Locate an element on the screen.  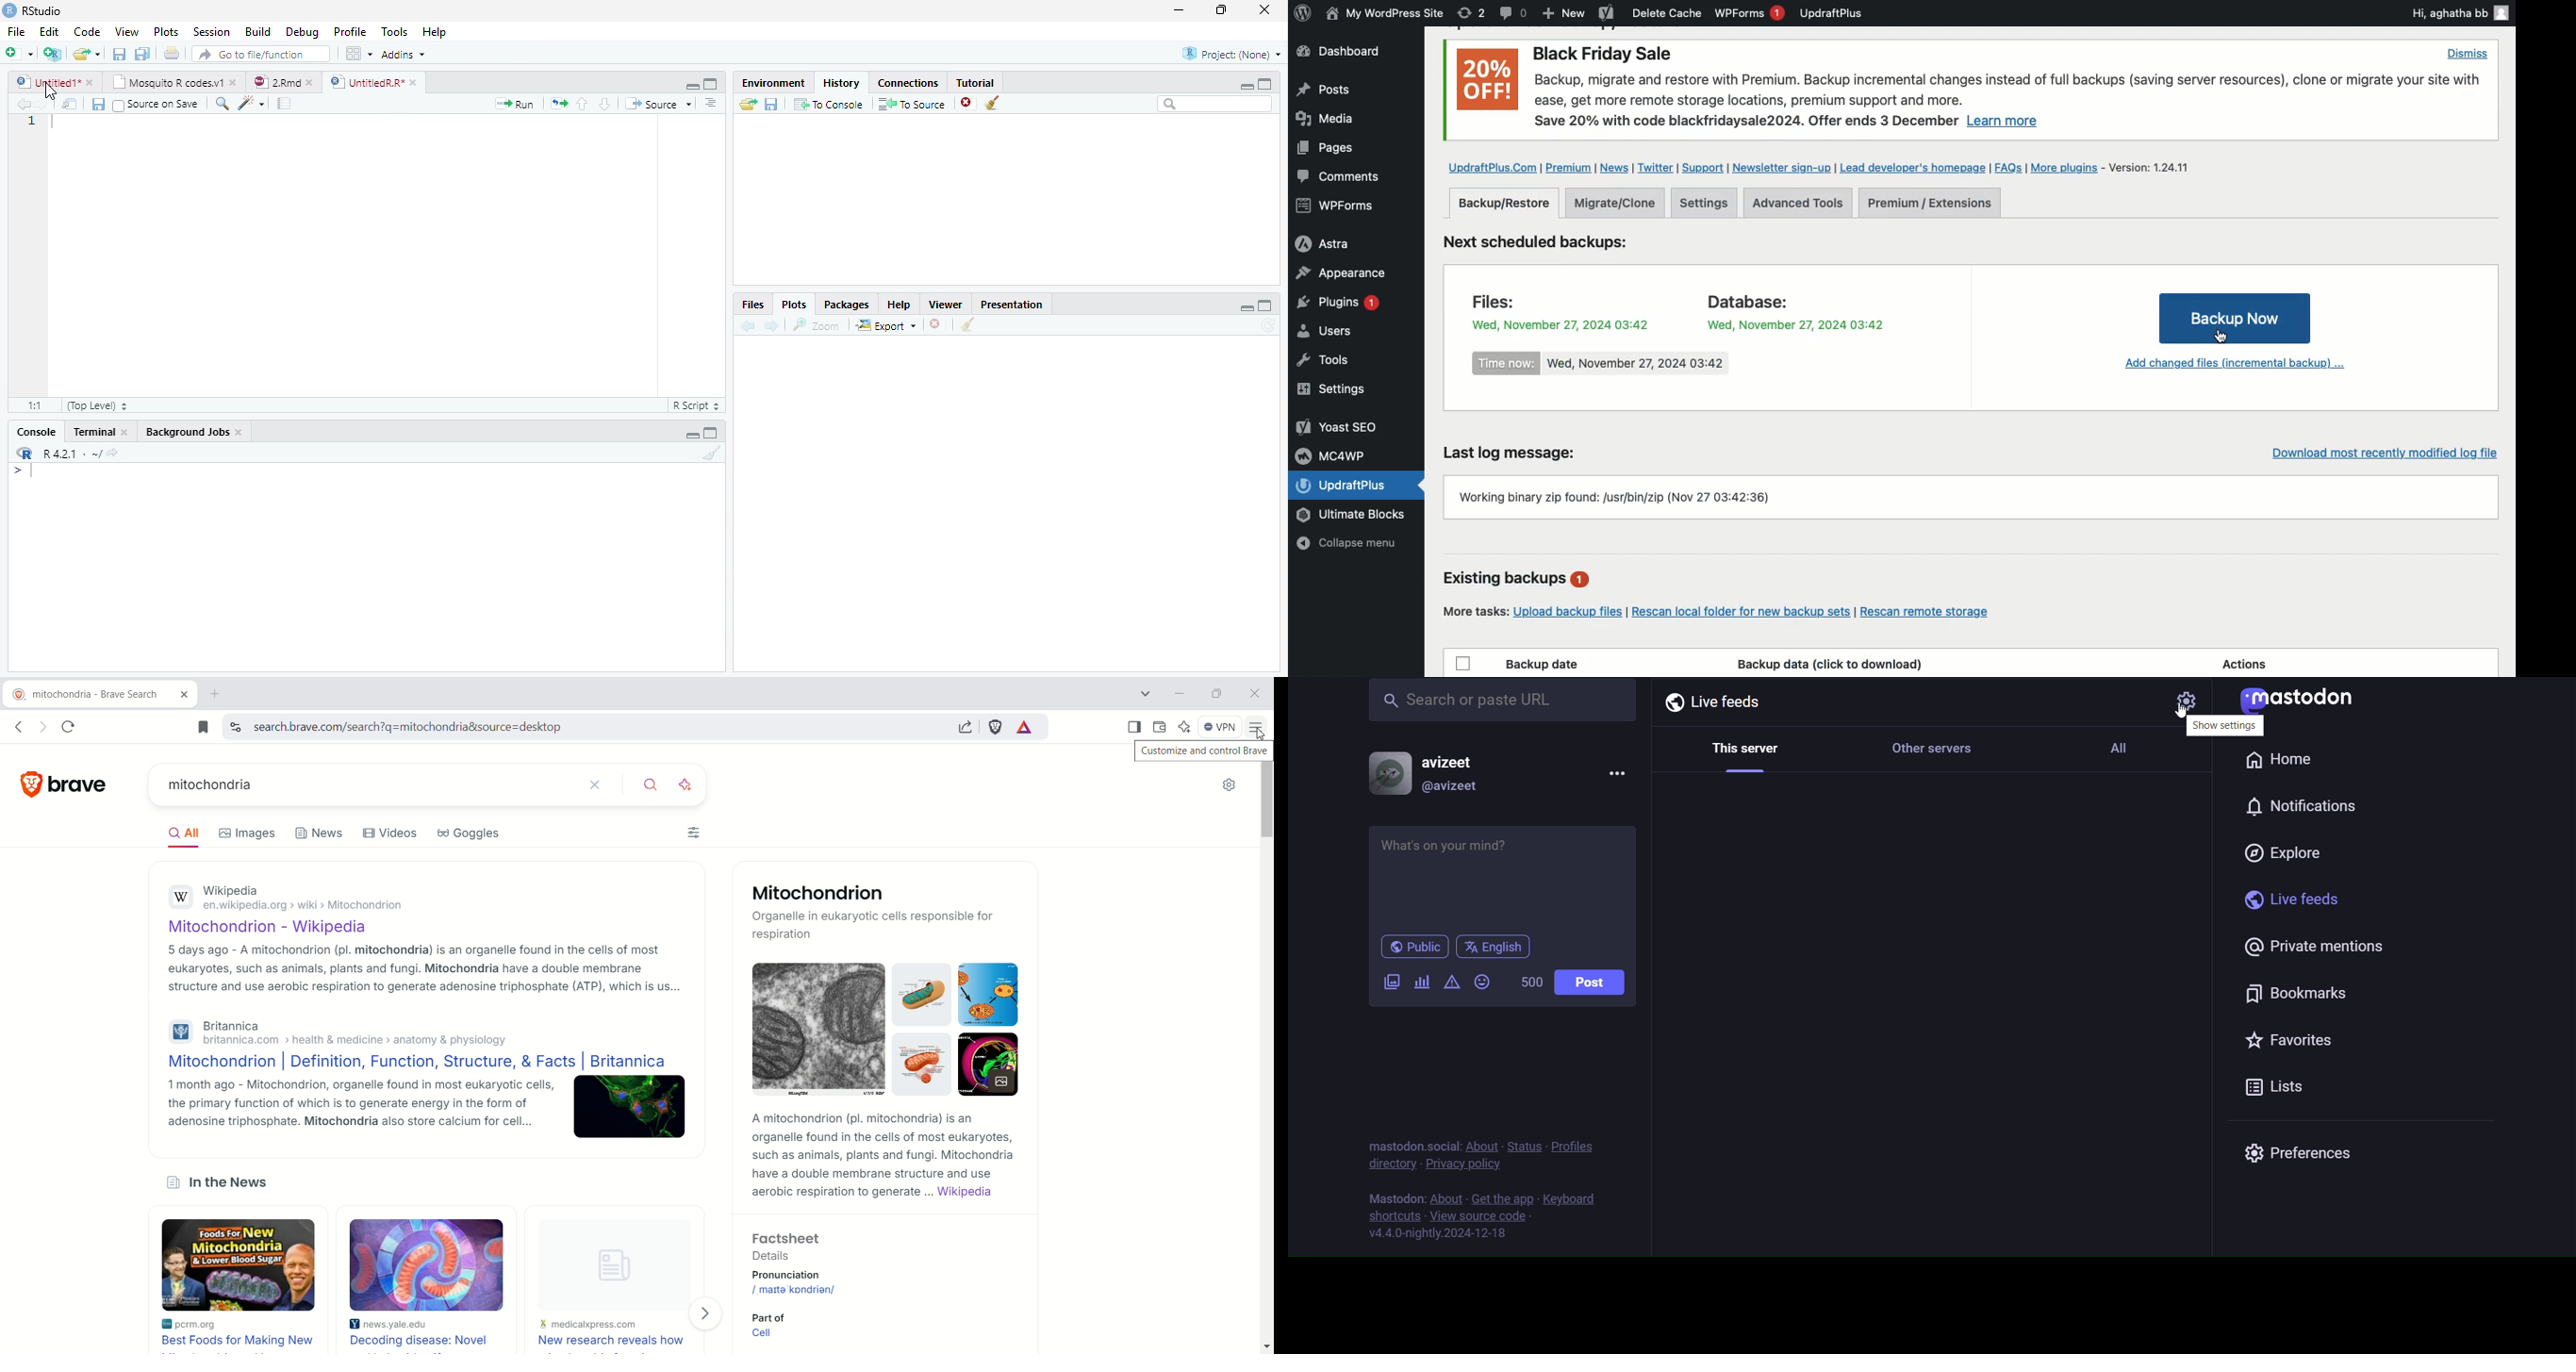
Premium  is located at coordinates (1572, 168).